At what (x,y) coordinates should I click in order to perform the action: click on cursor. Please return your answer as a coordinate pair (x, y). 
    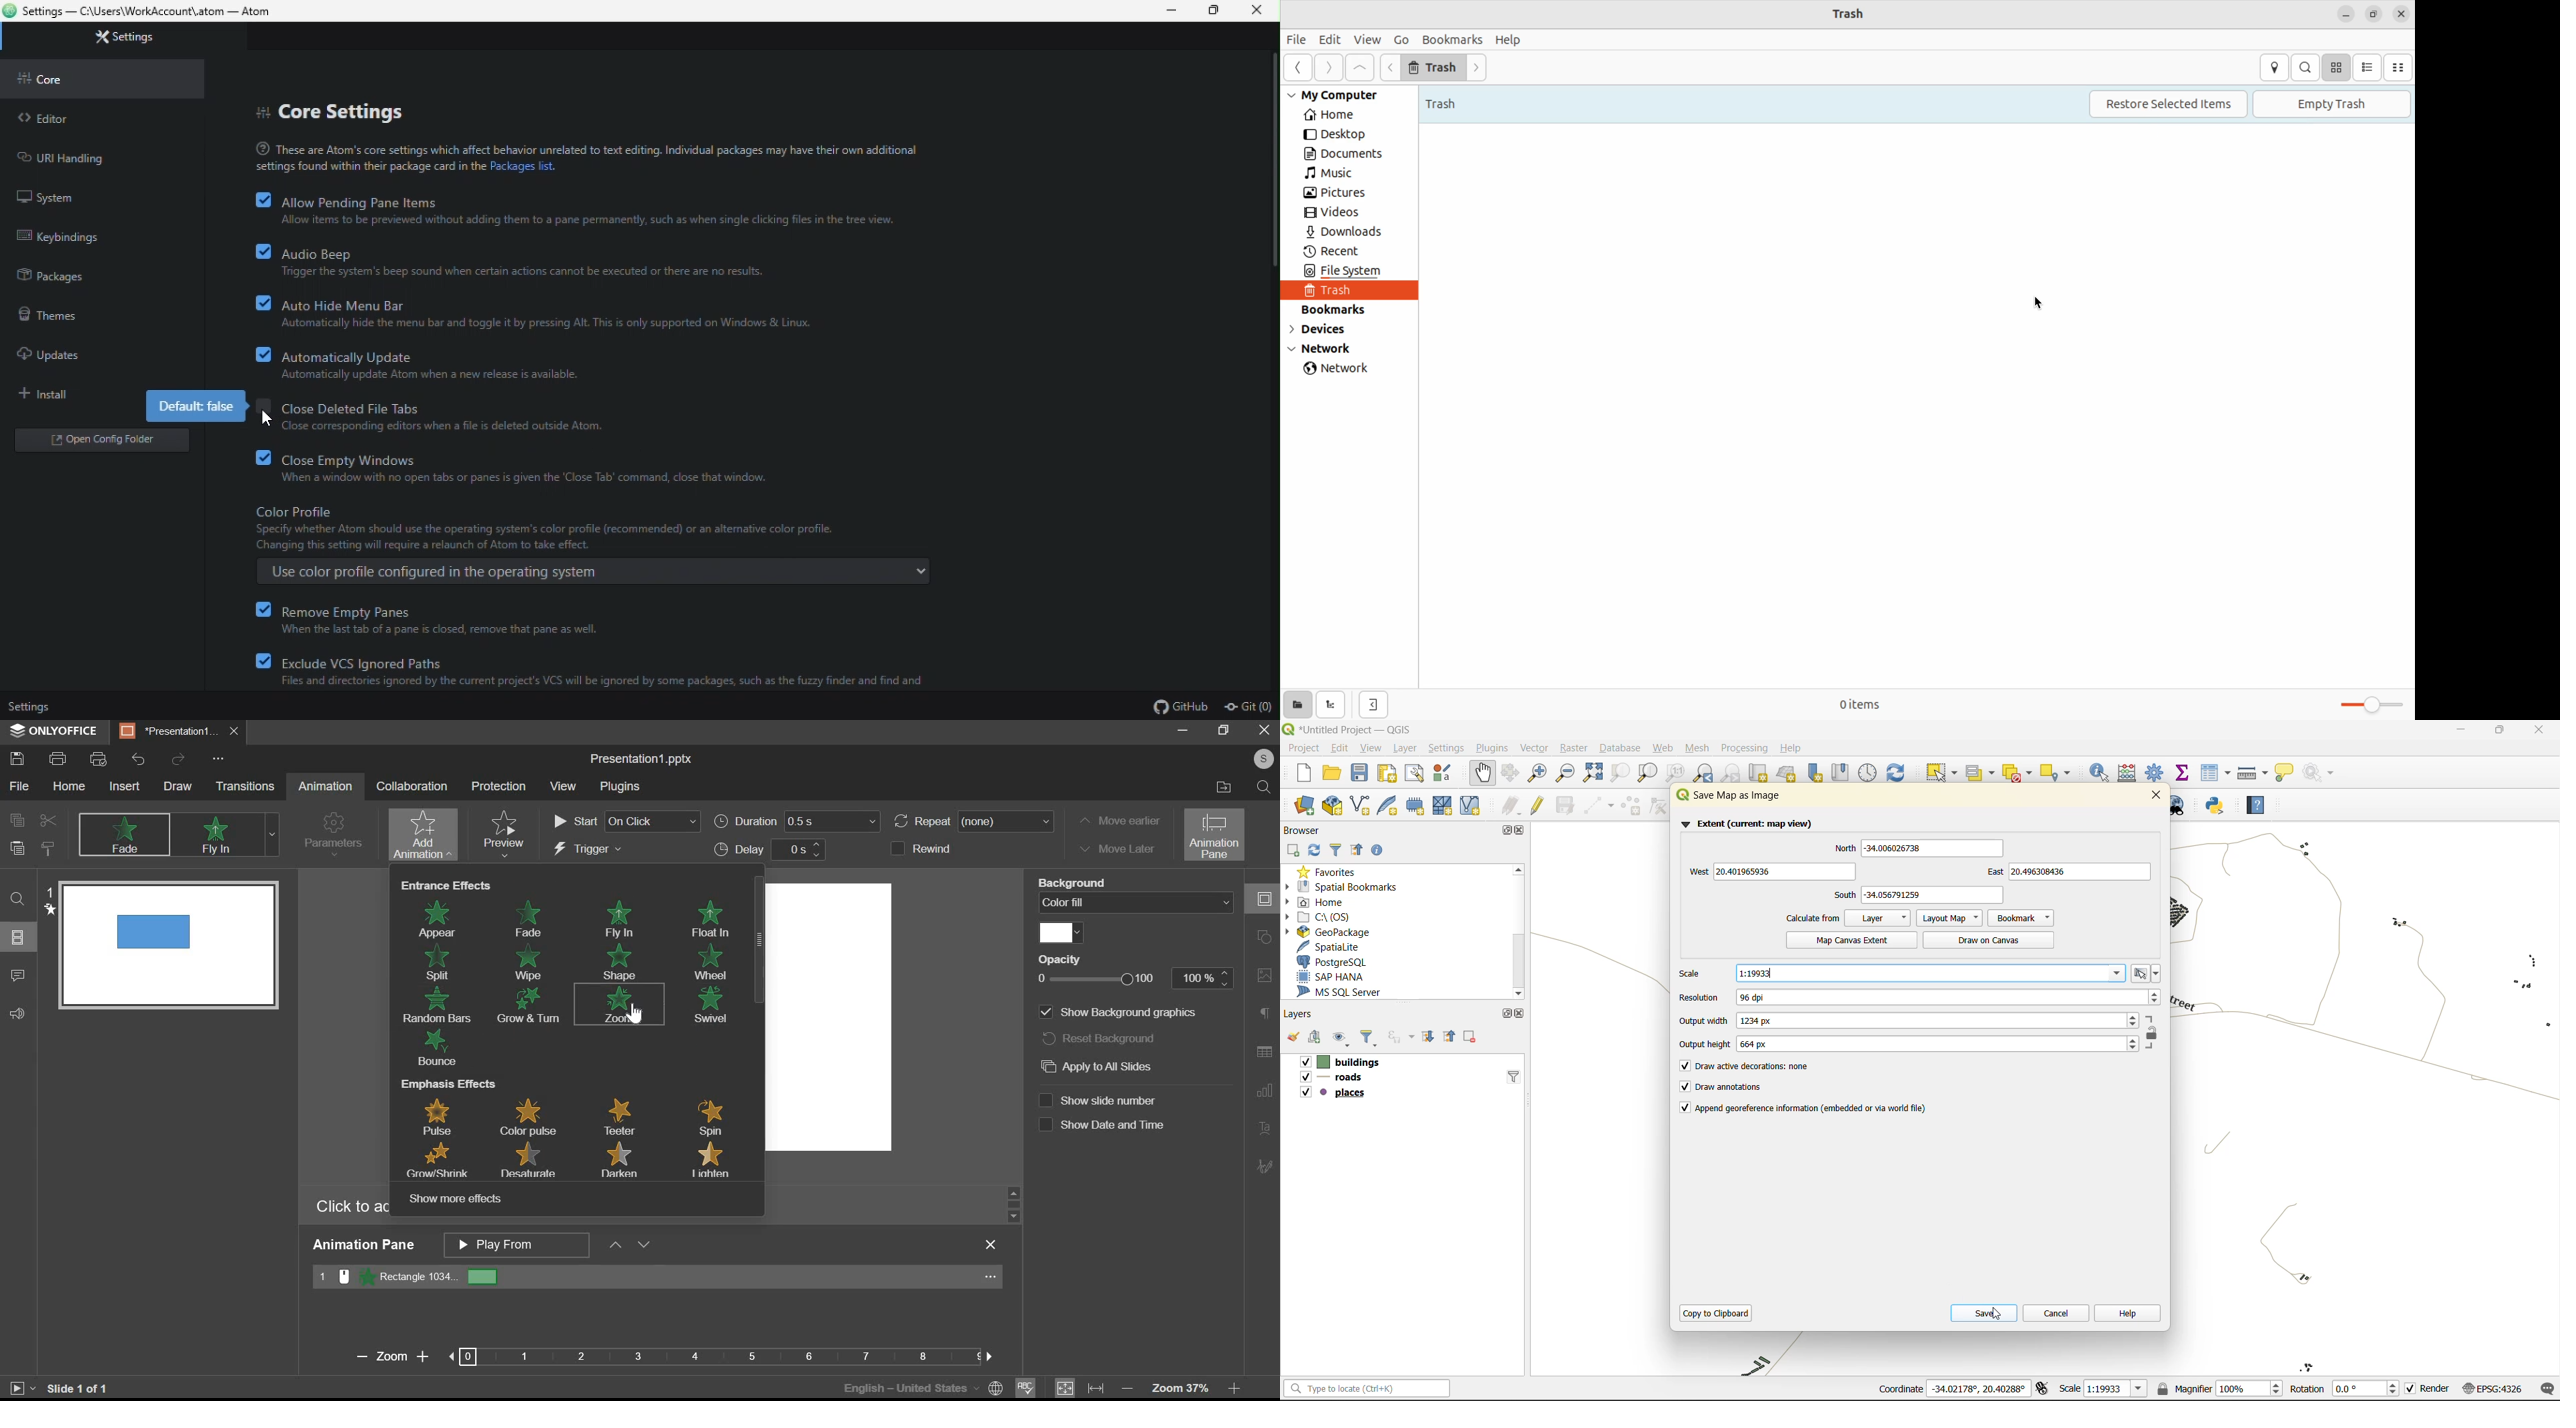
    Looking at the image, I should click on (2042, 304).